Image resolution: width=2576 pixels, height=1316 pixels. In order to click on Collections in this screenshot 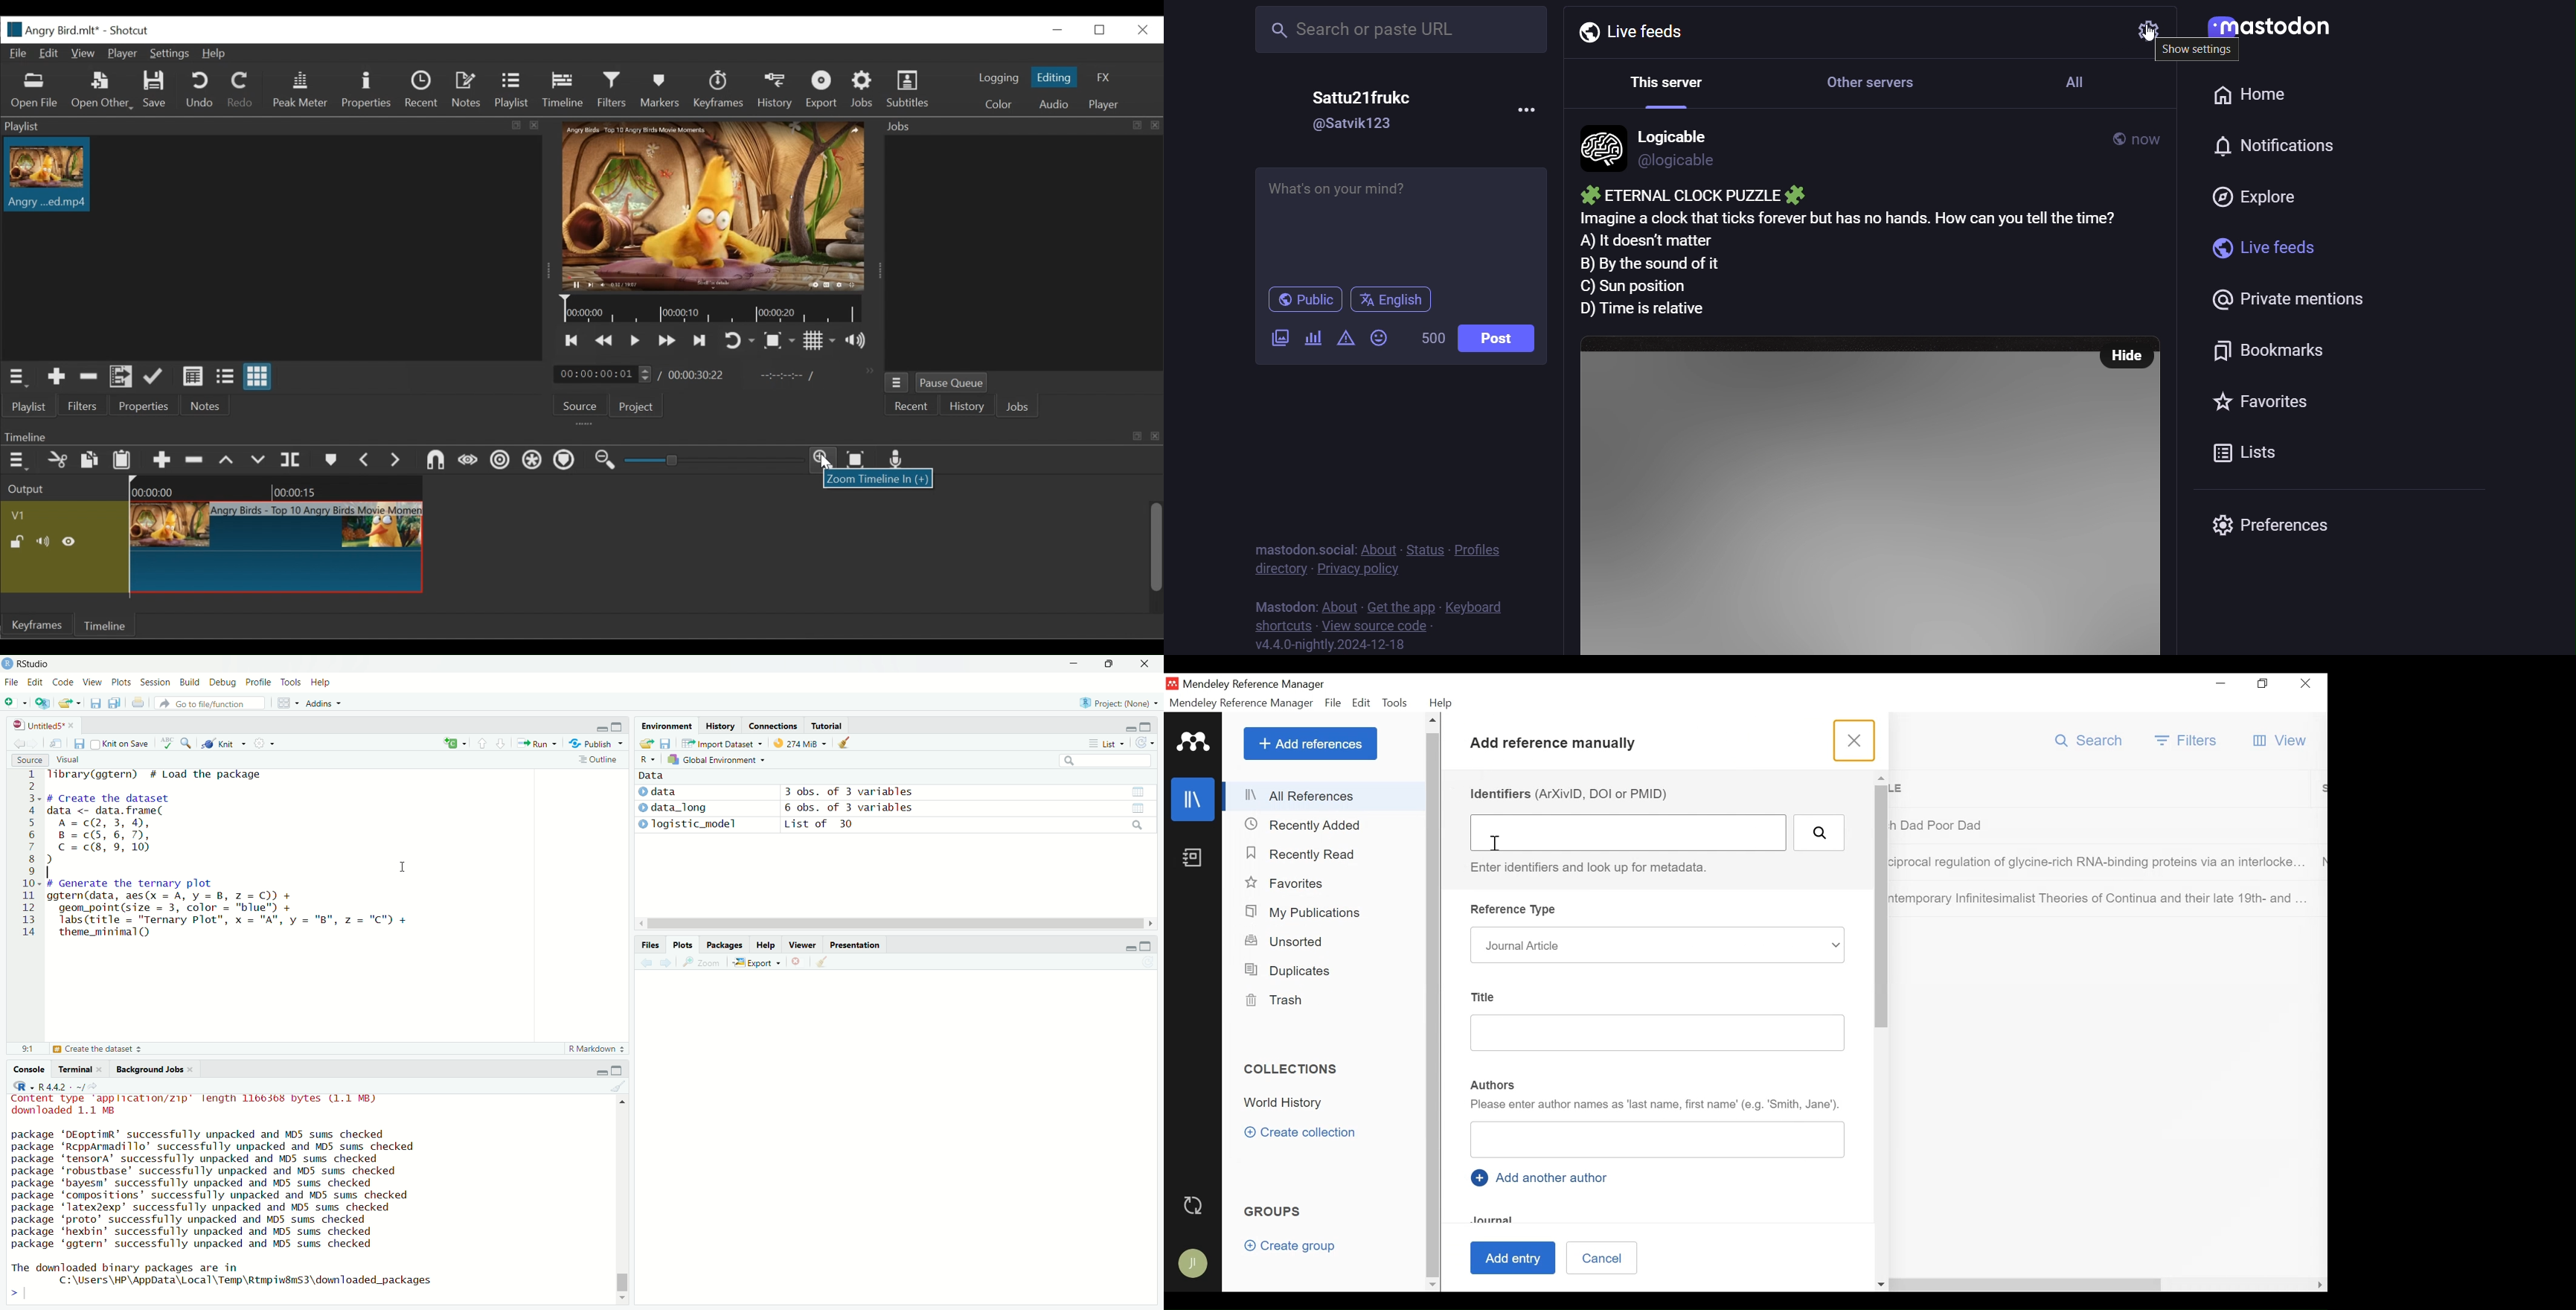, I will do `click(1292, 1069)`.